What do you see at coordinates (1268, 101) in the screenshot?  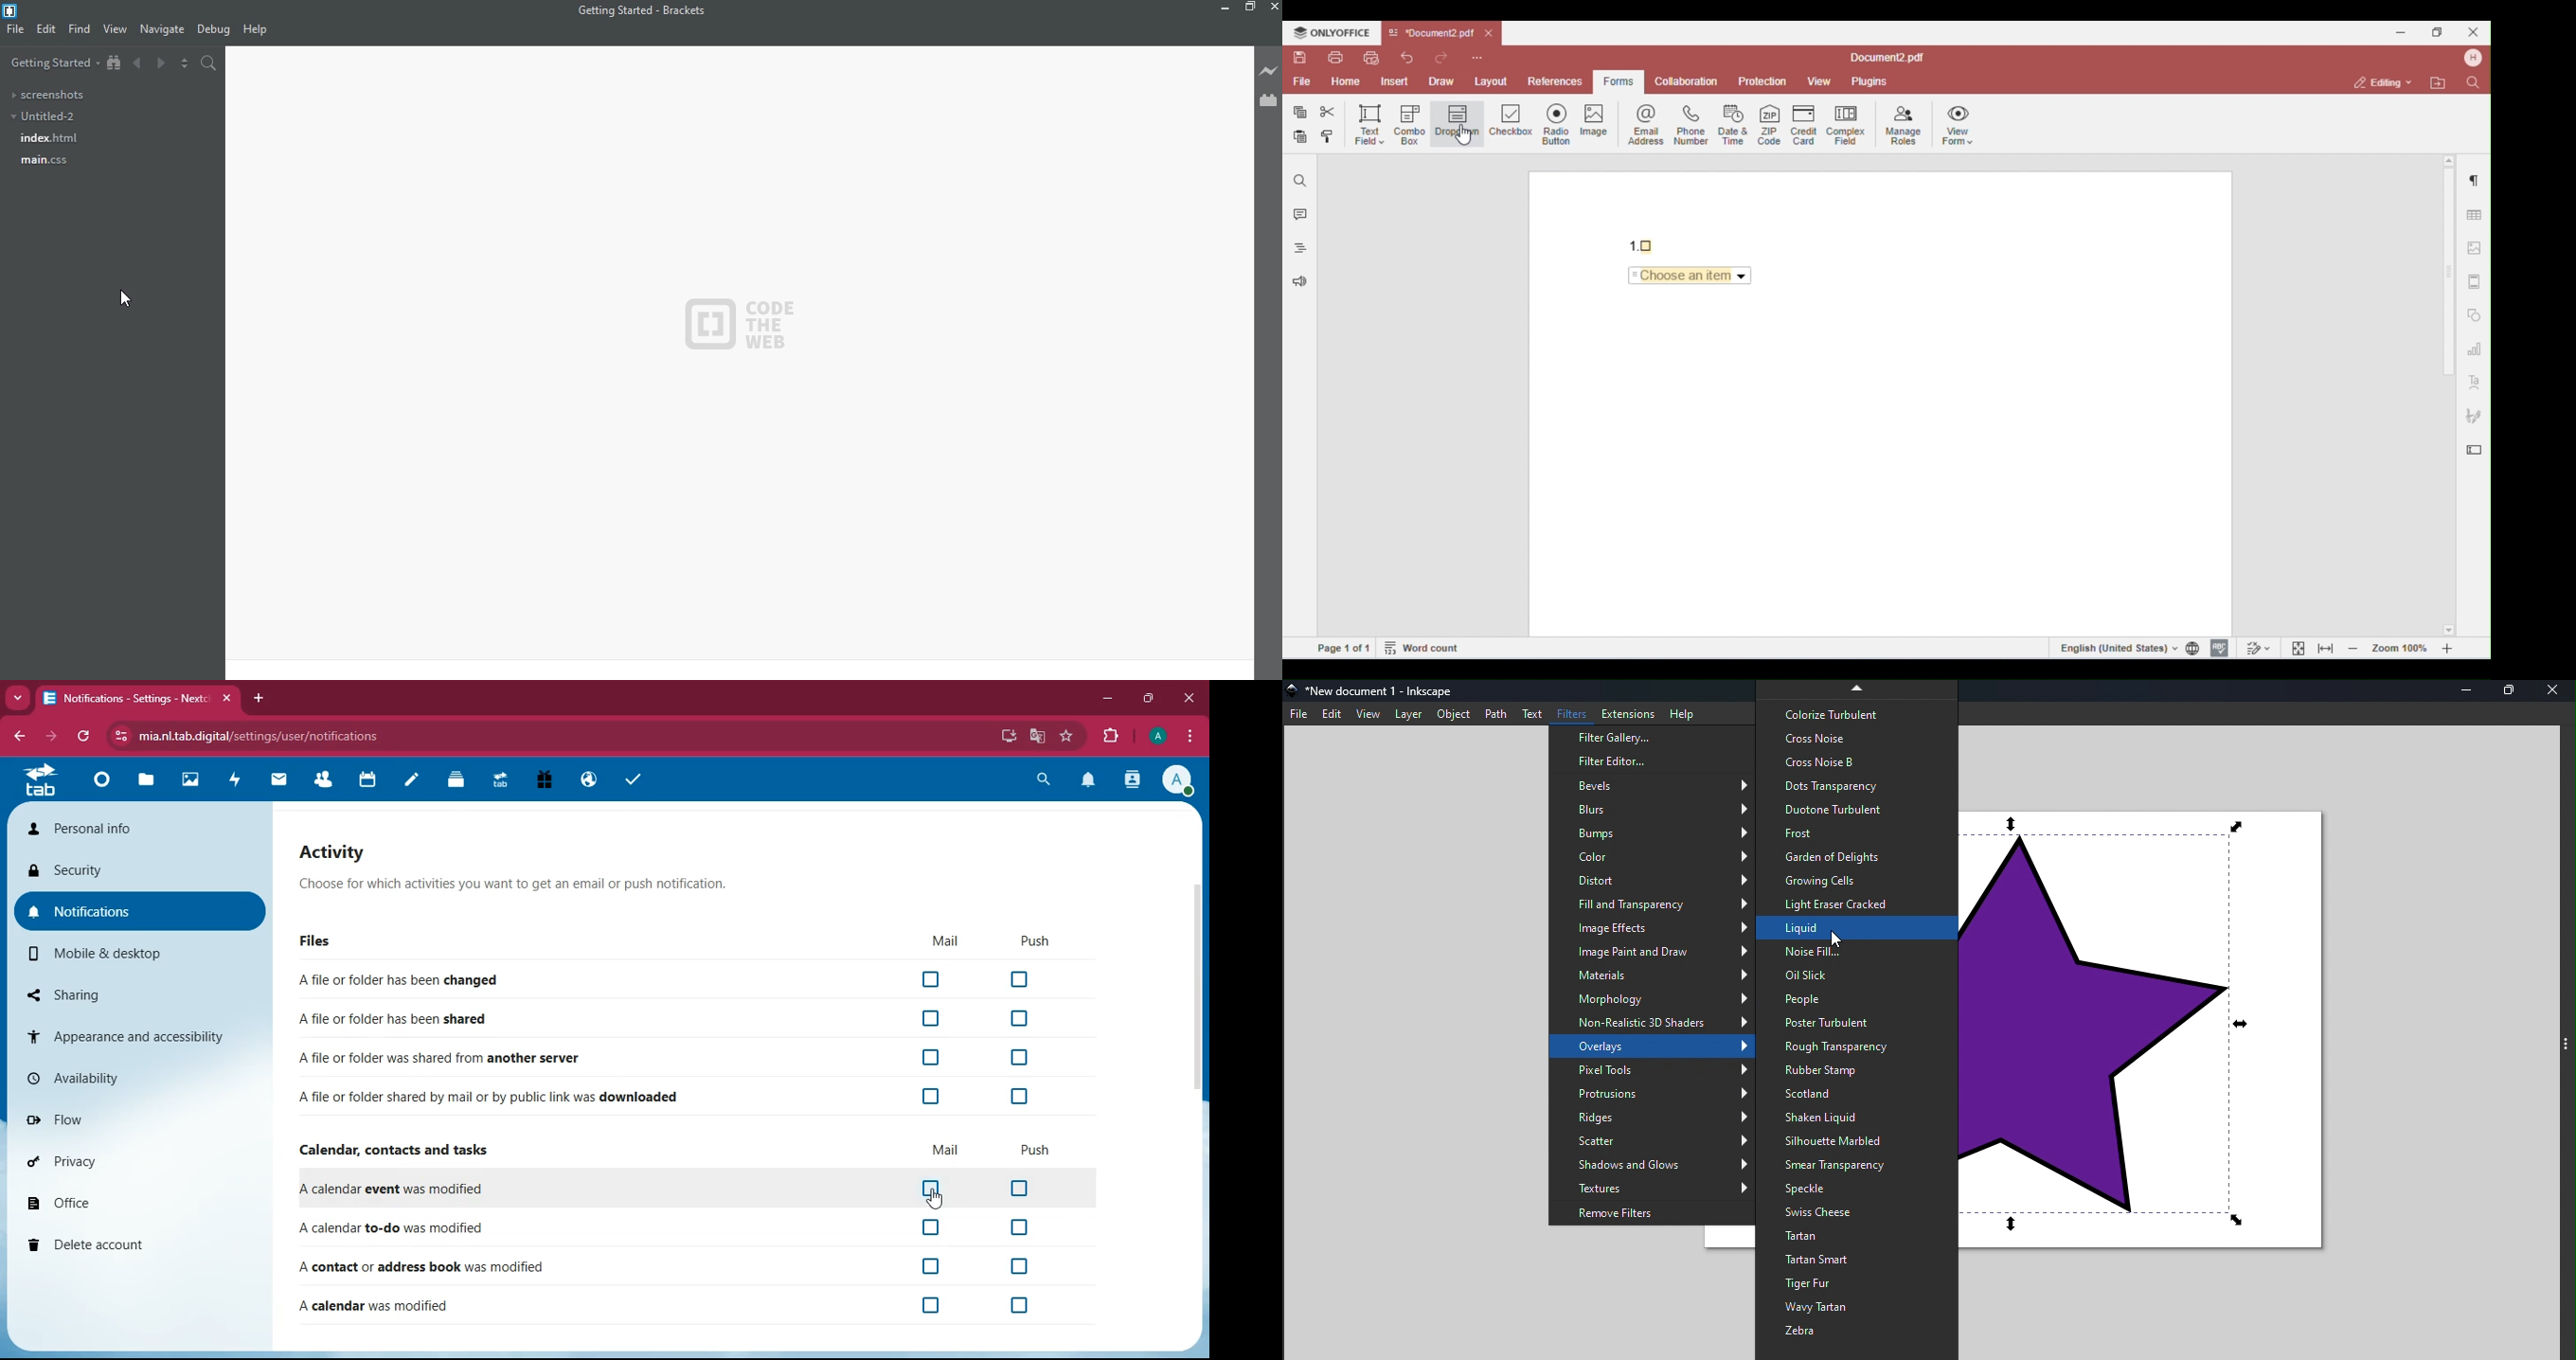 I see `extension manger` at bounding box center [1268, 101].